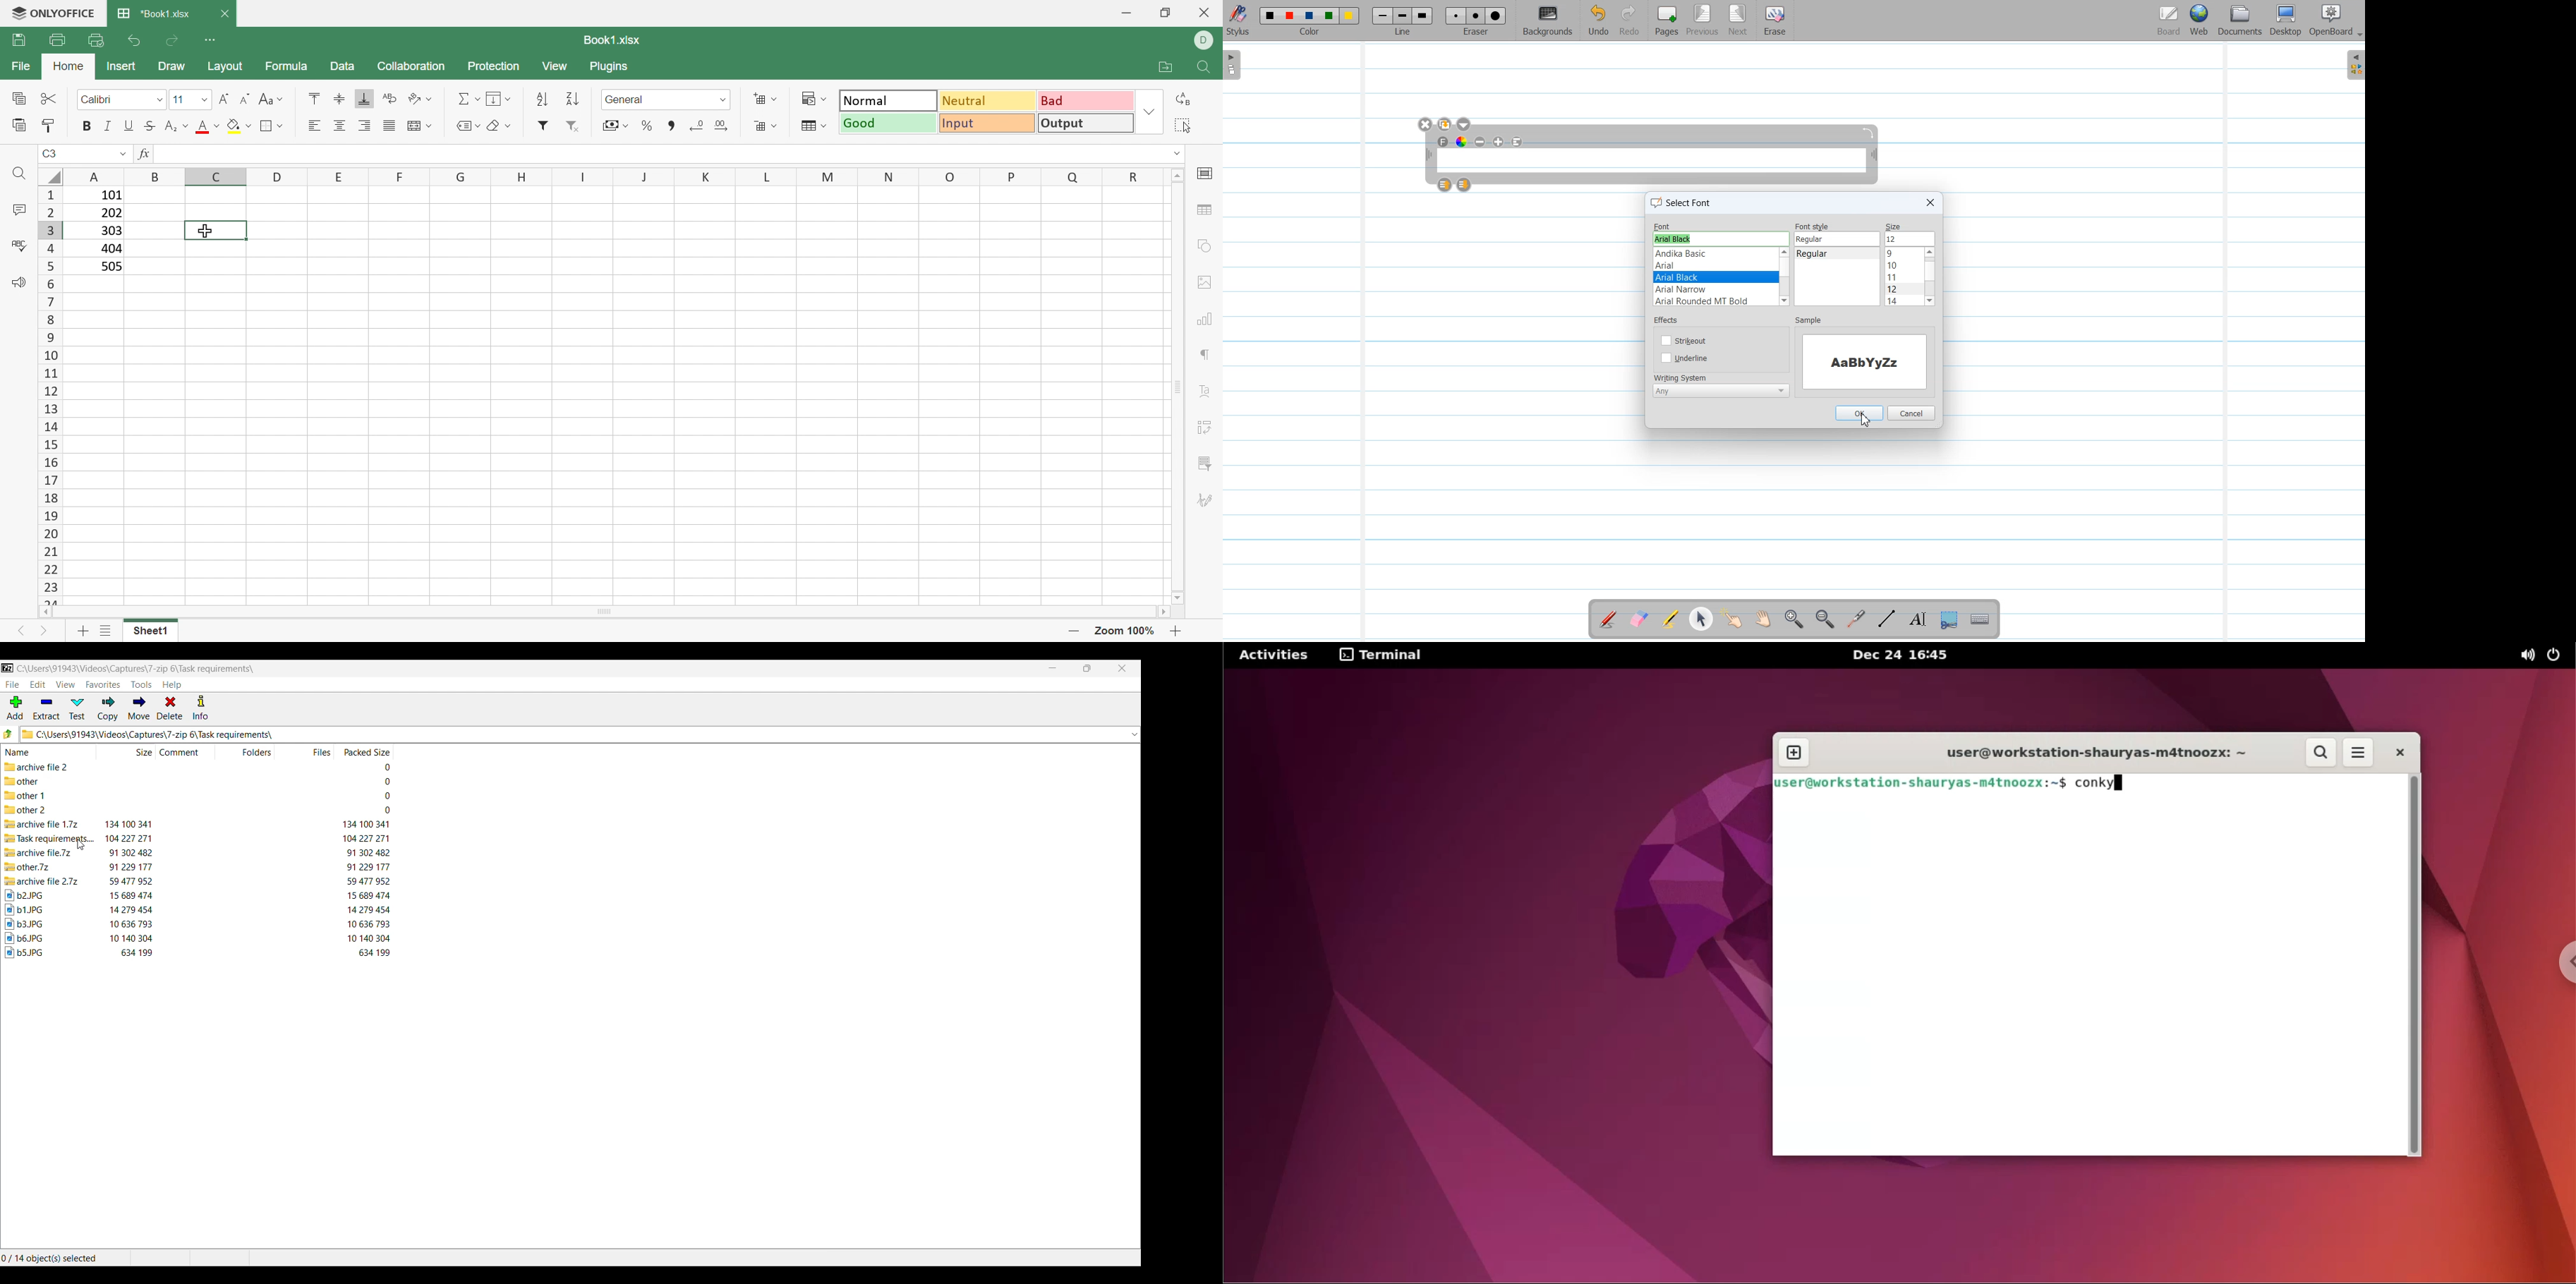 This screenshot has width=2576, height=1288. I want to click on 202, so click(111, 215).